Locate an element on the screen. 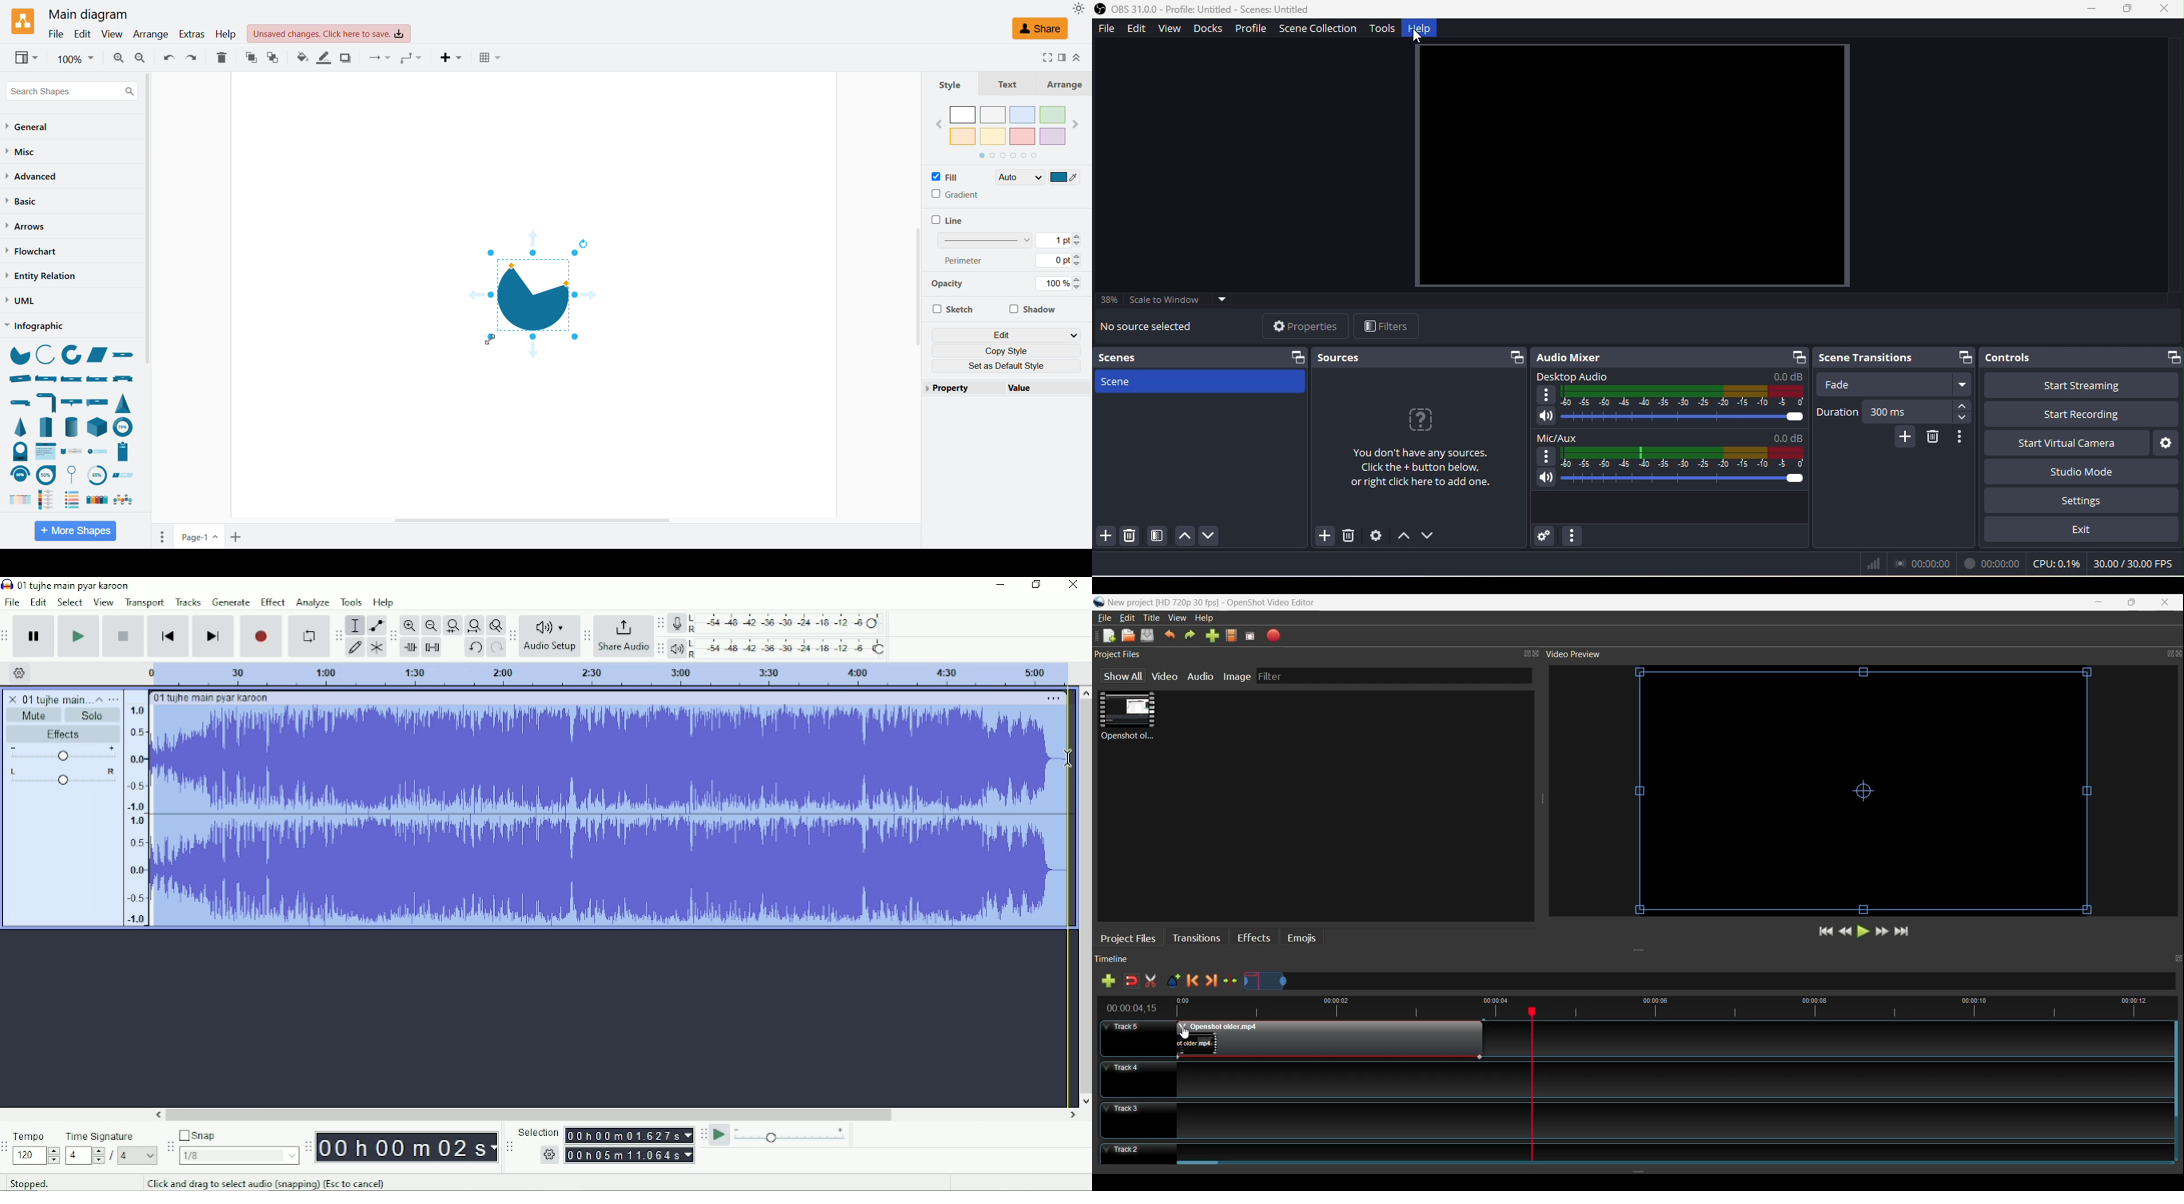 The image size is (2184, 1204). Choose Profile is located at coordinates (1231, 636).